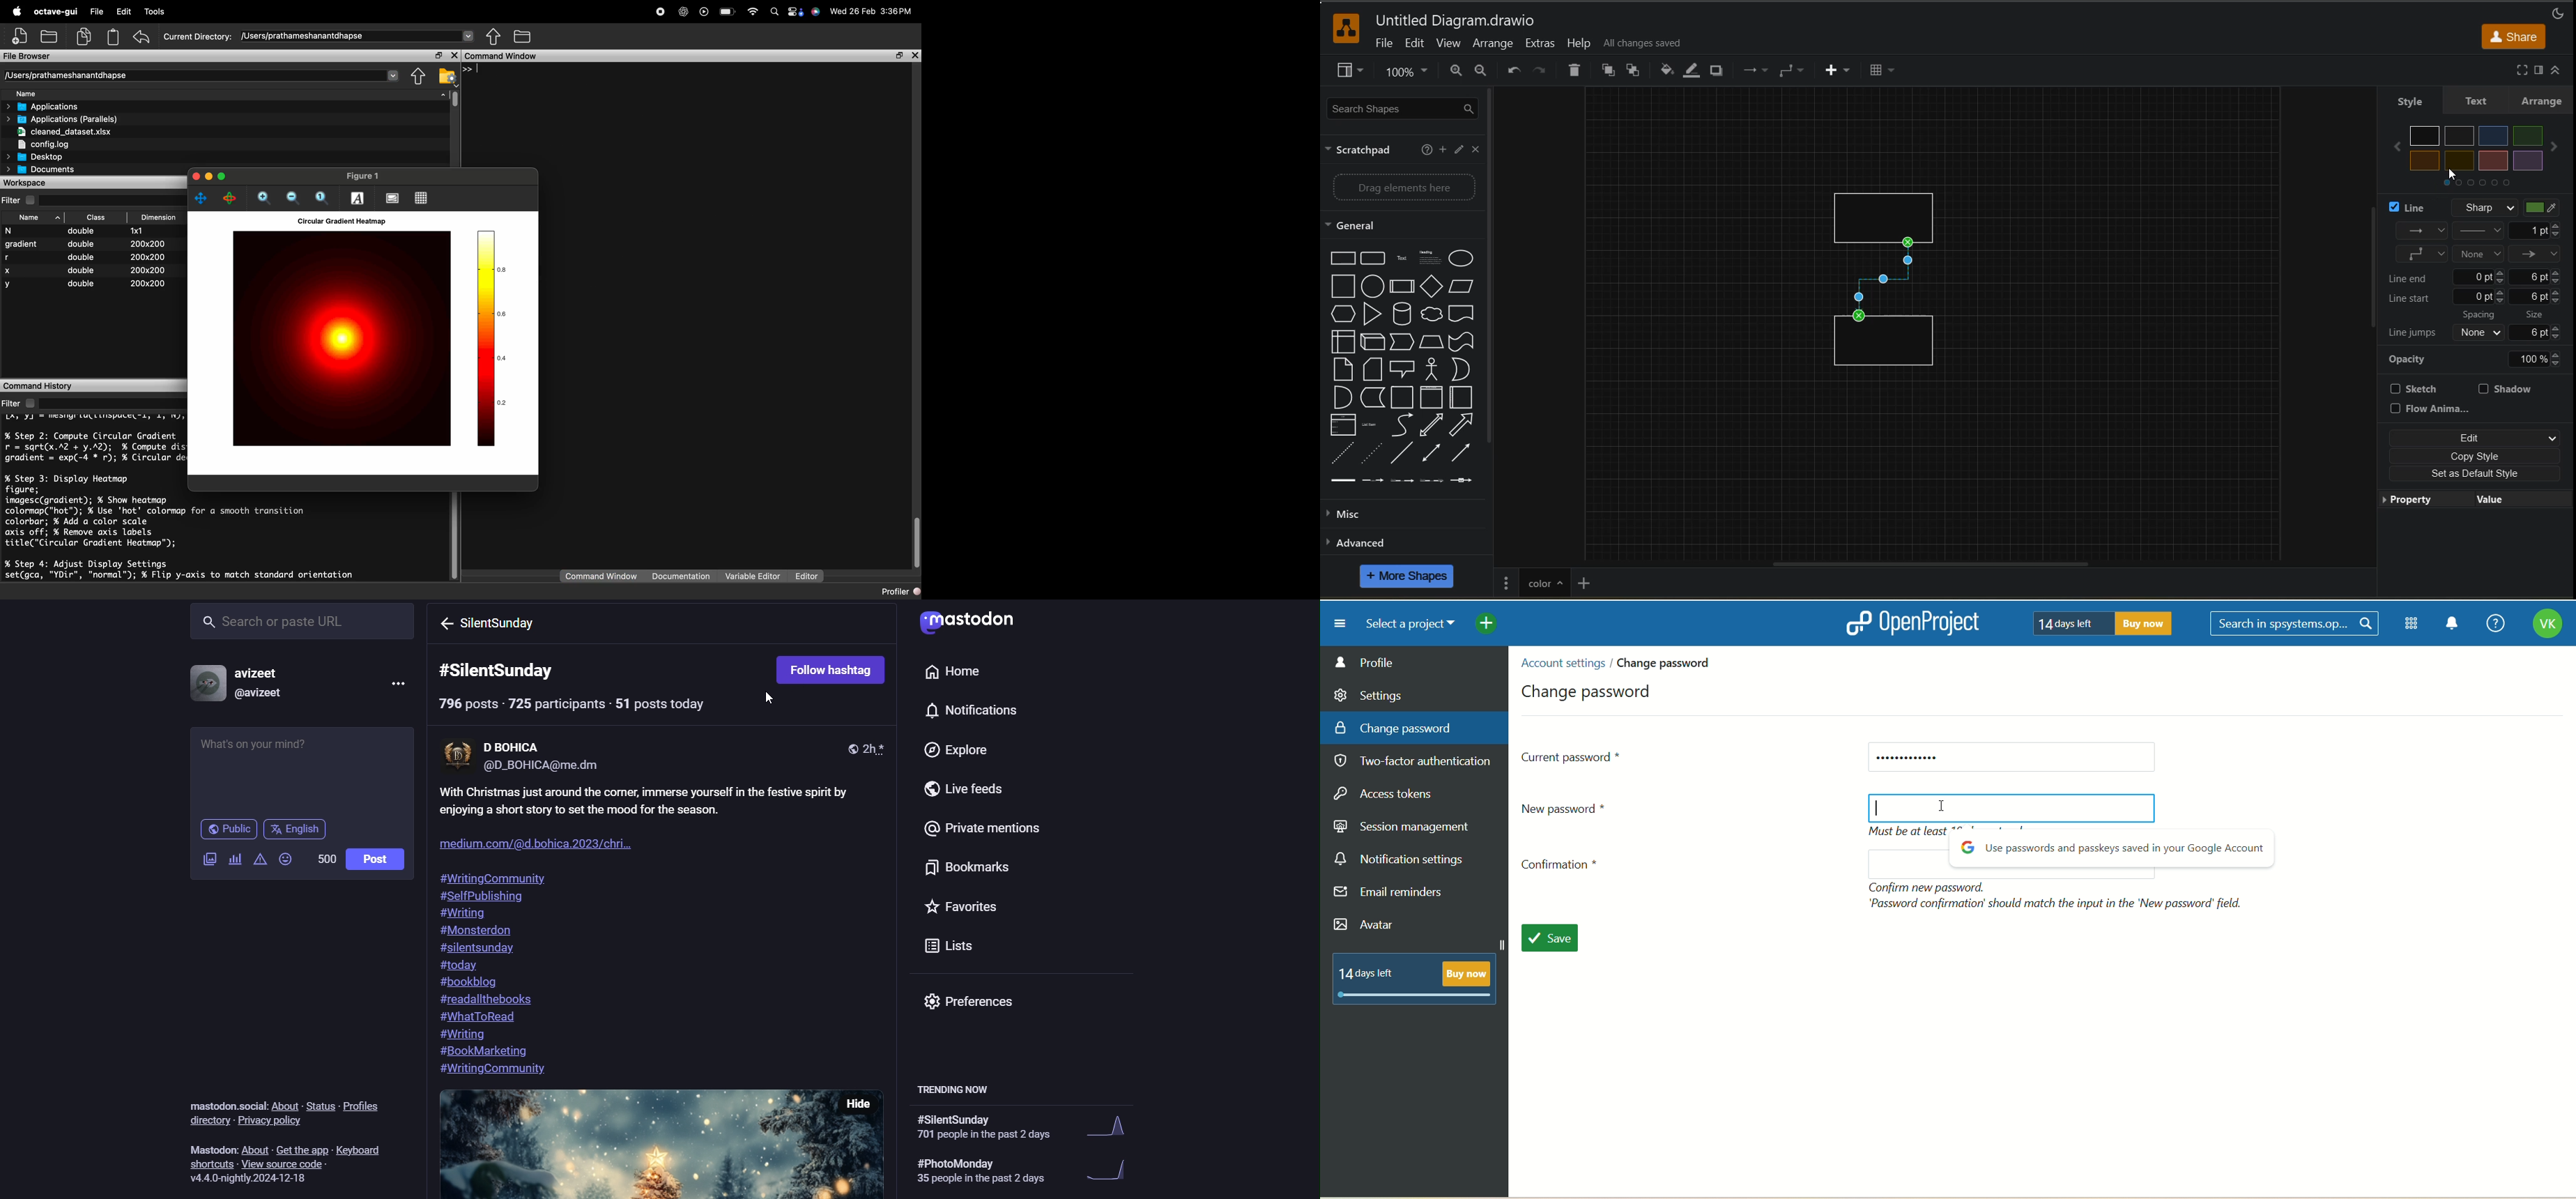  Describe the element at coordinates (301, 622) in the screenshot. I see `Search or paste URL` at that location.